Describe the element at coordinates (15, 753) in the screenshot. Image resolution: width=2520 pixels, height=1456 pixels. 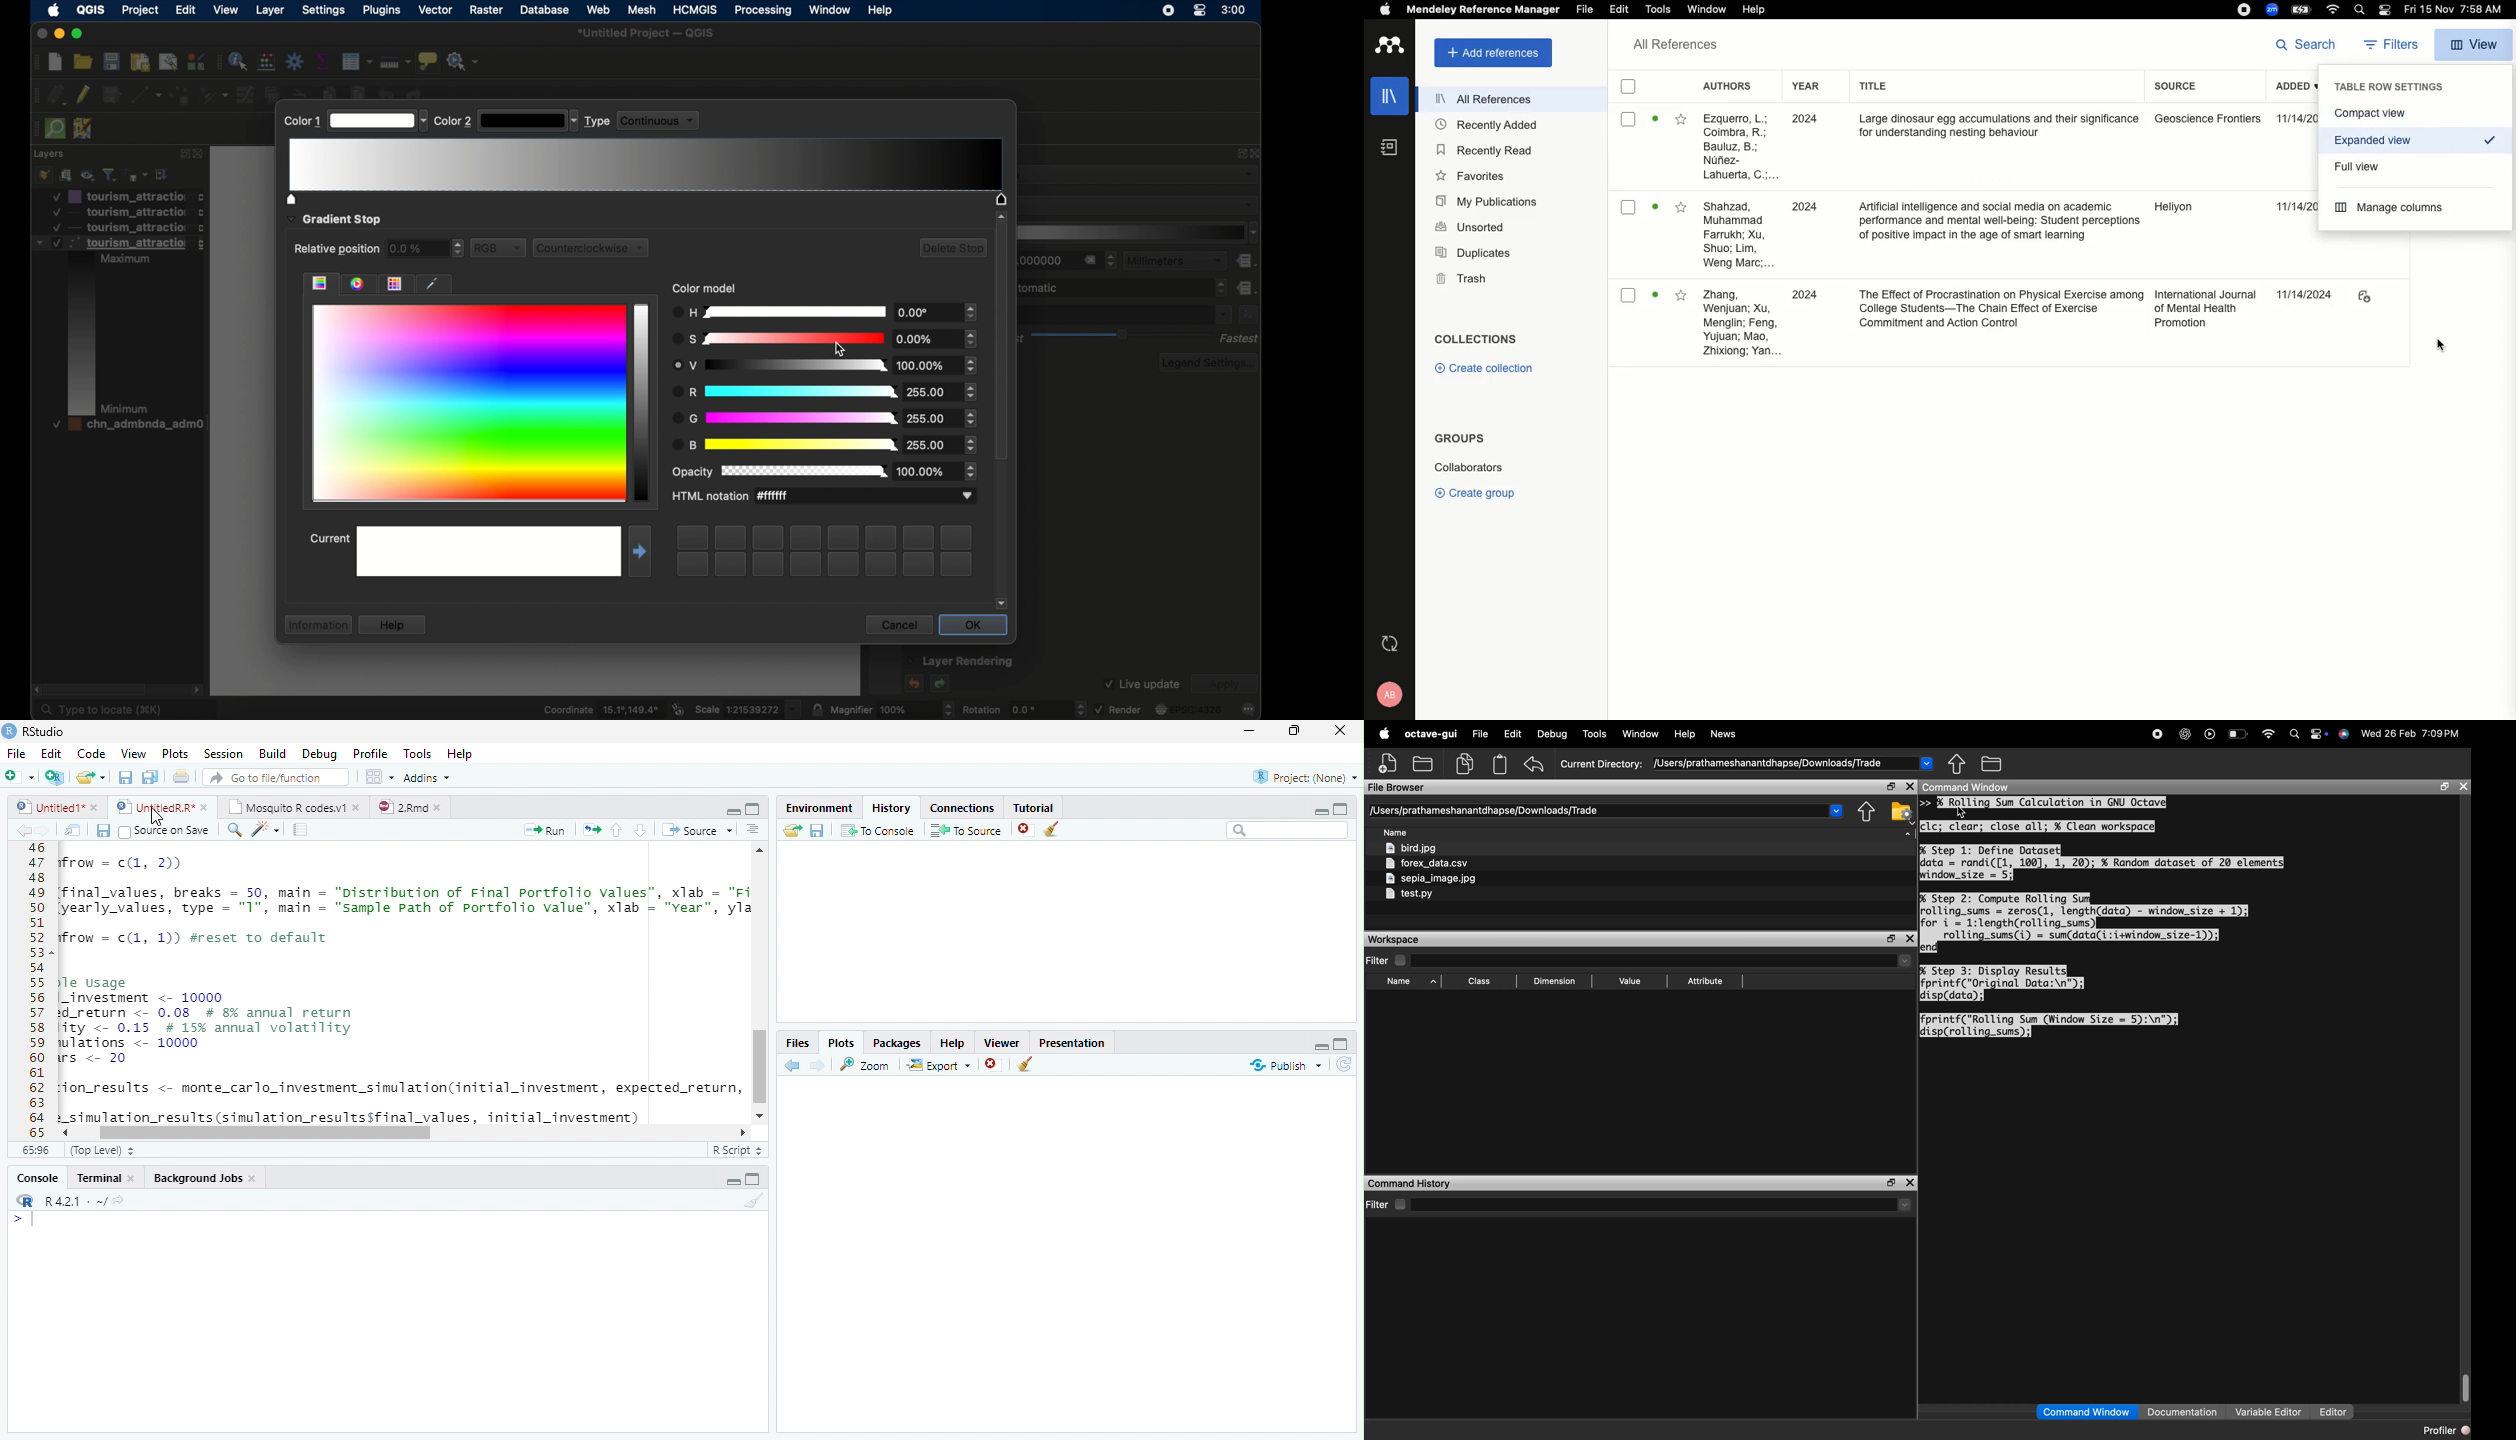
I see `File` at that location.